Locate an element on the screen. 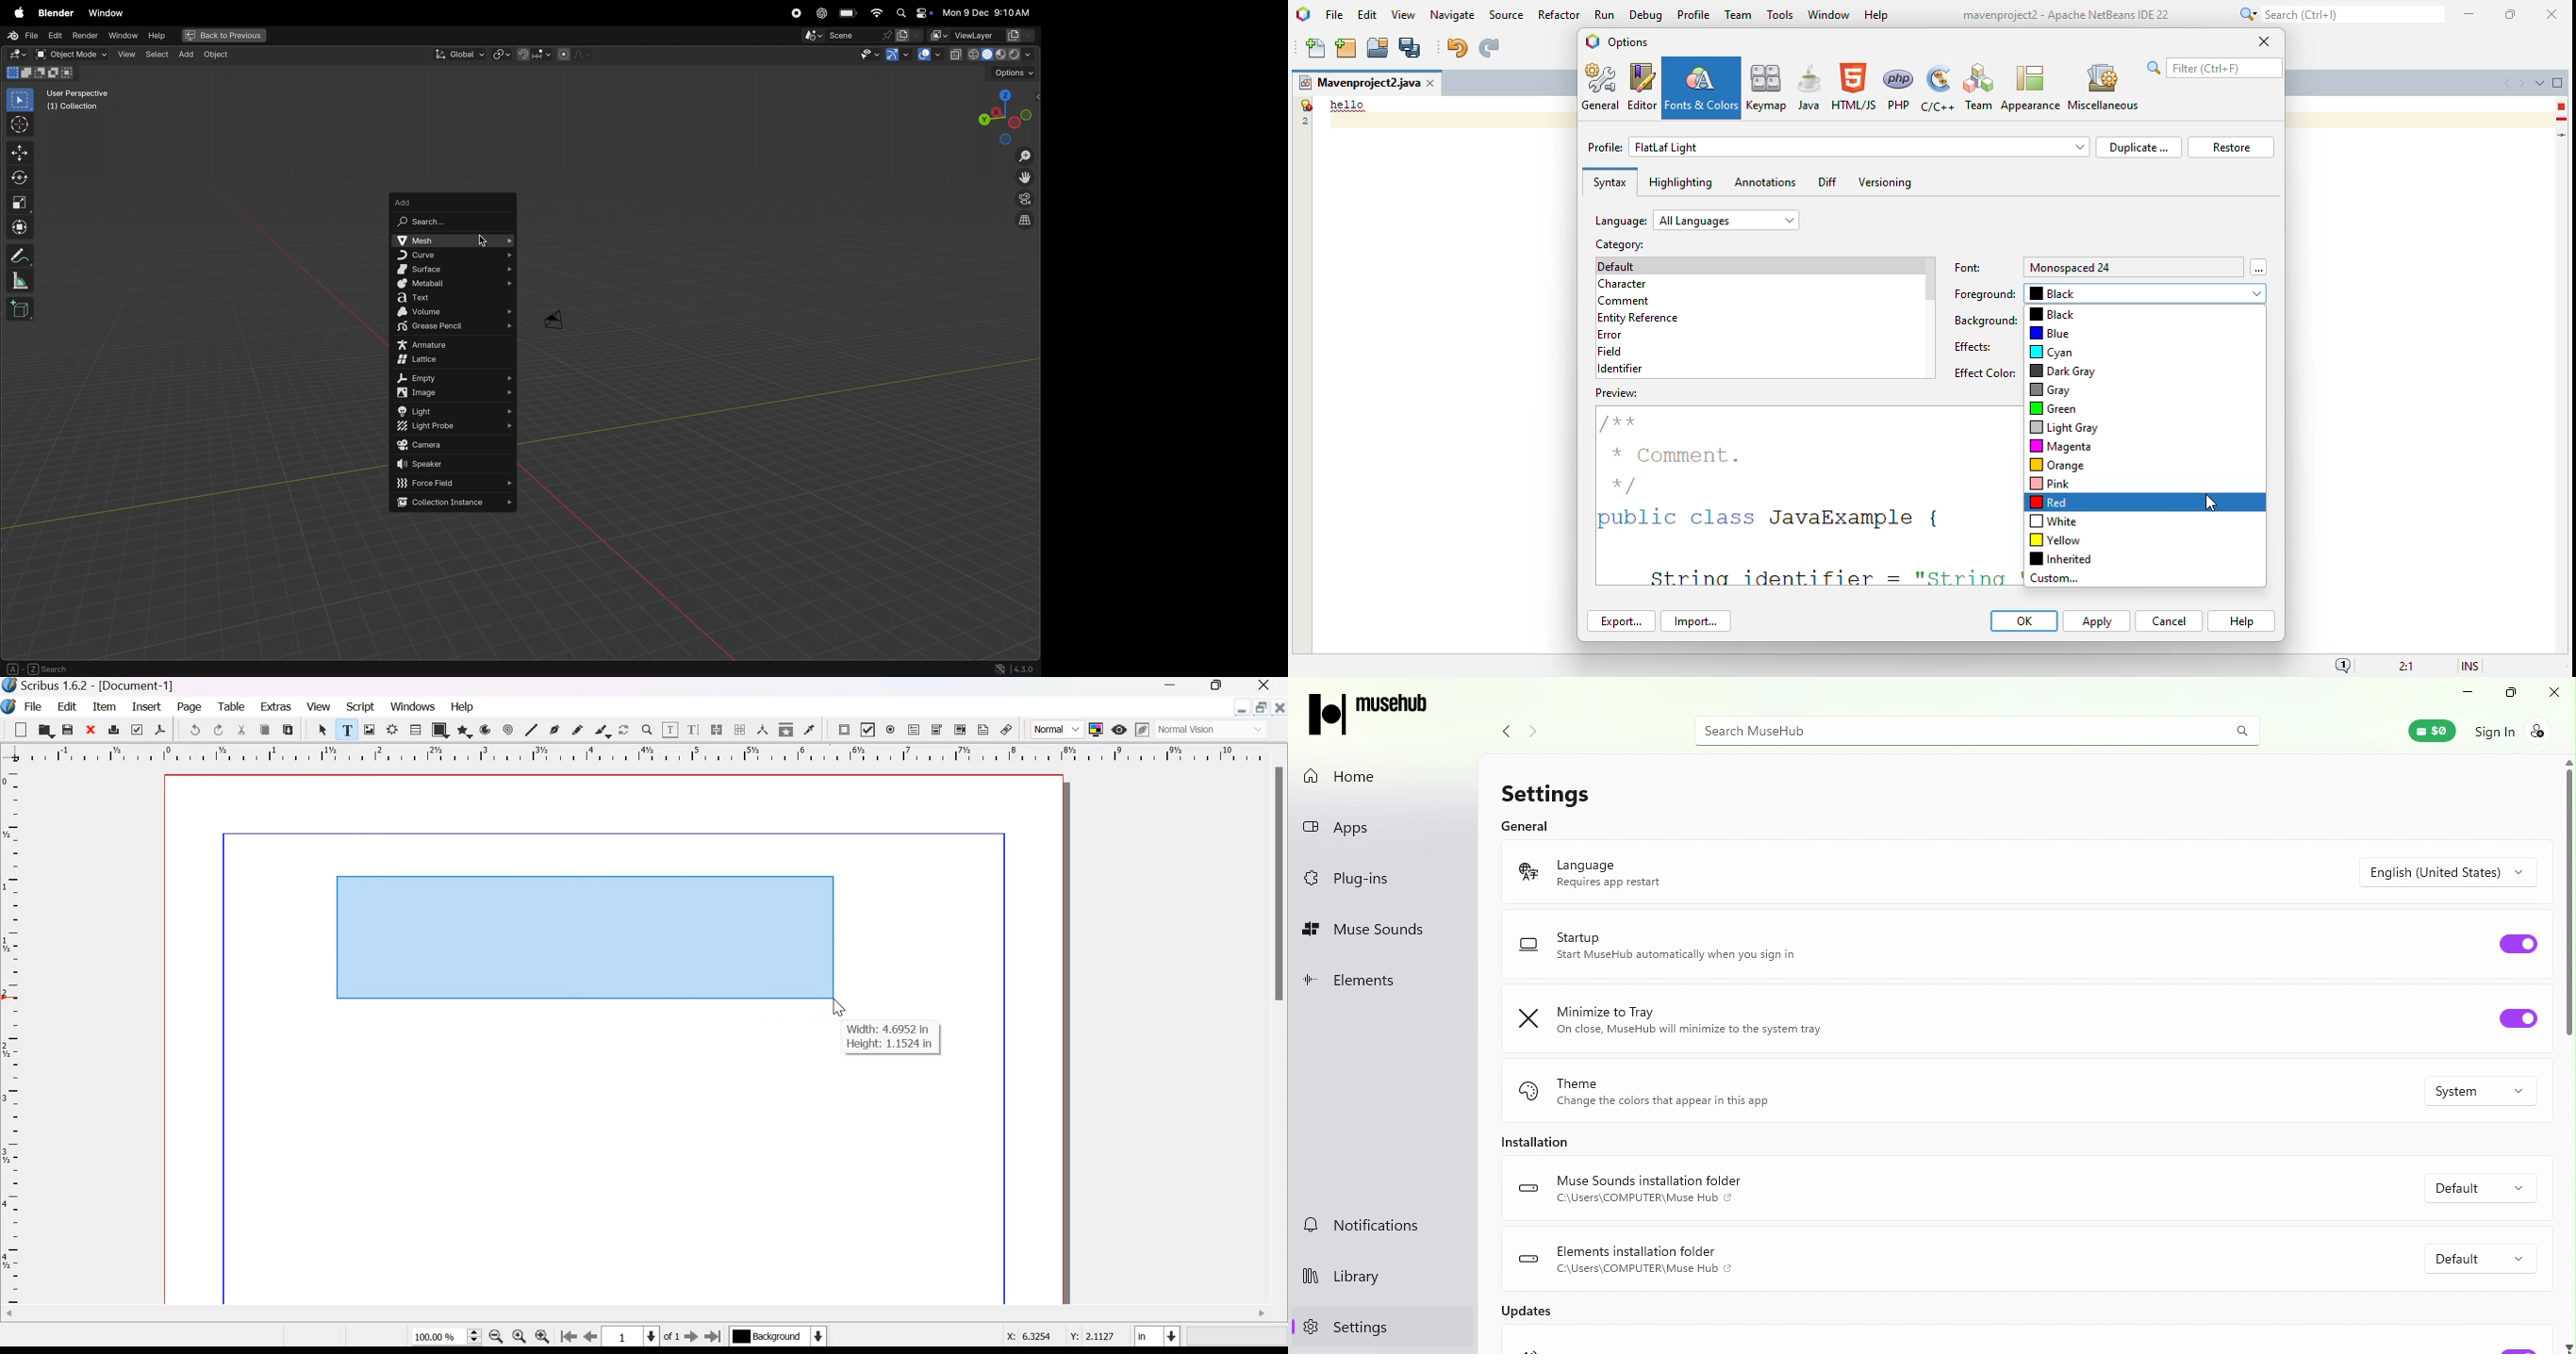 Image resolution: width=2576 pixels, height=1372 pixels. effect color:  is located at coordinates (1984, 372).